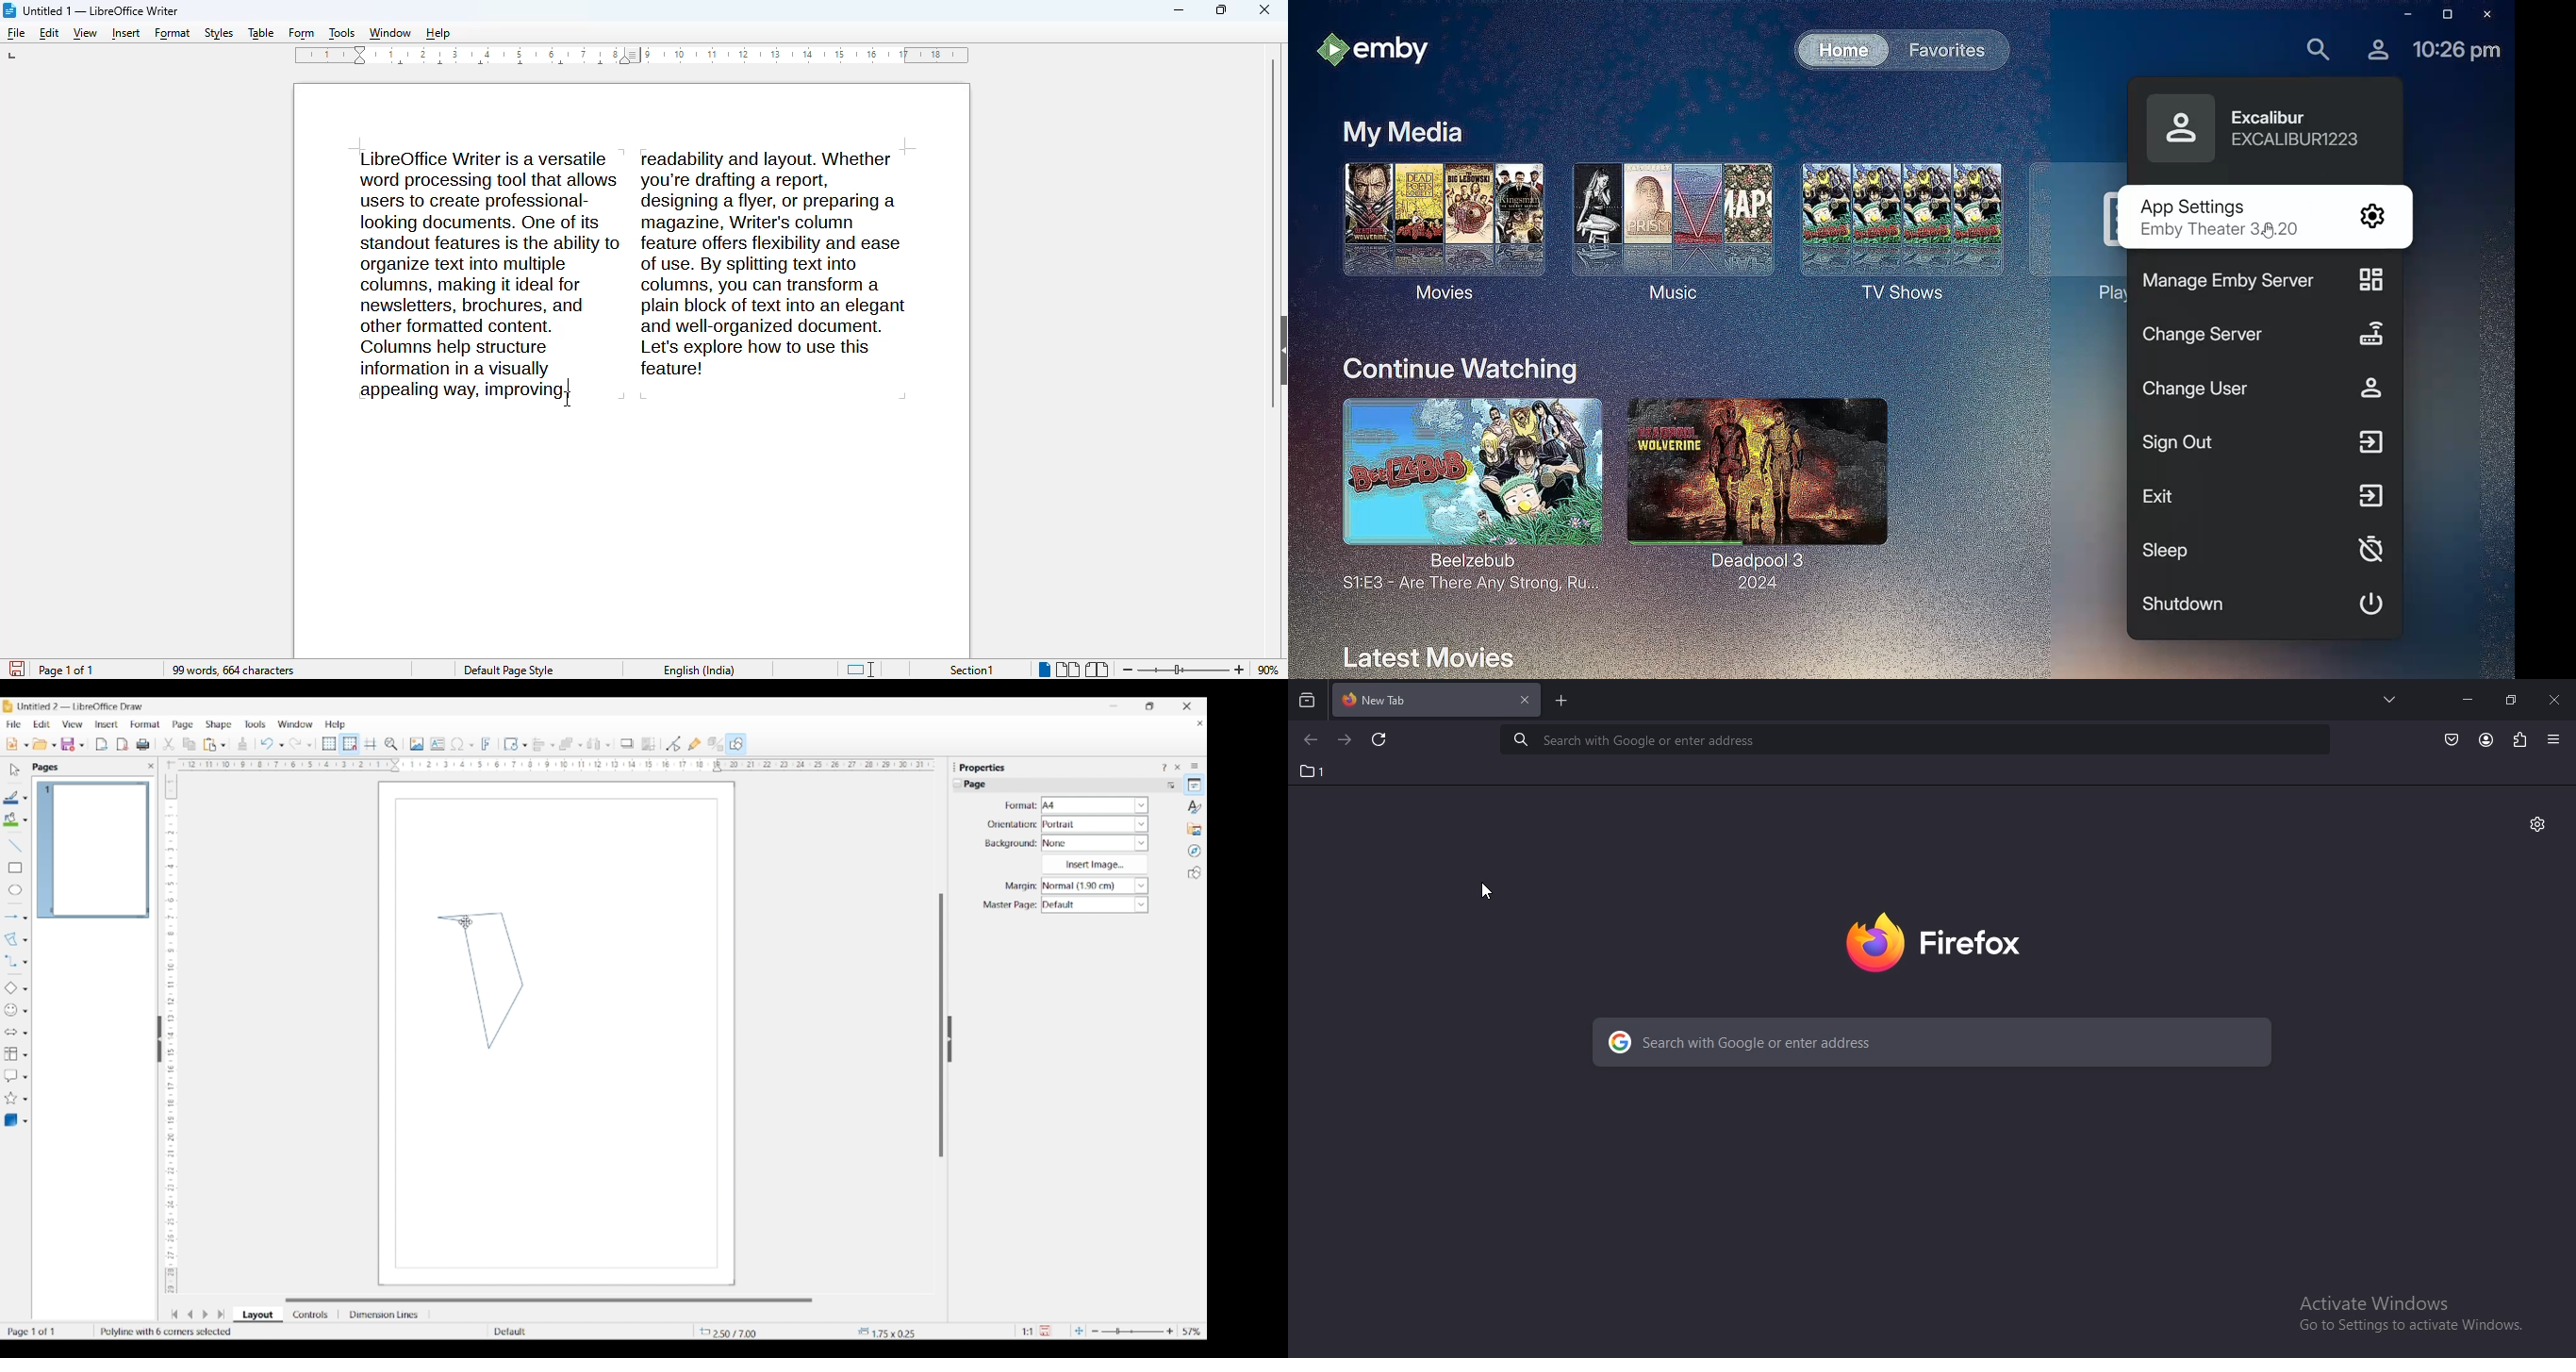 The width and height of the screenshot is (2576, 1372). I want to click on Page, so click(183, 726).